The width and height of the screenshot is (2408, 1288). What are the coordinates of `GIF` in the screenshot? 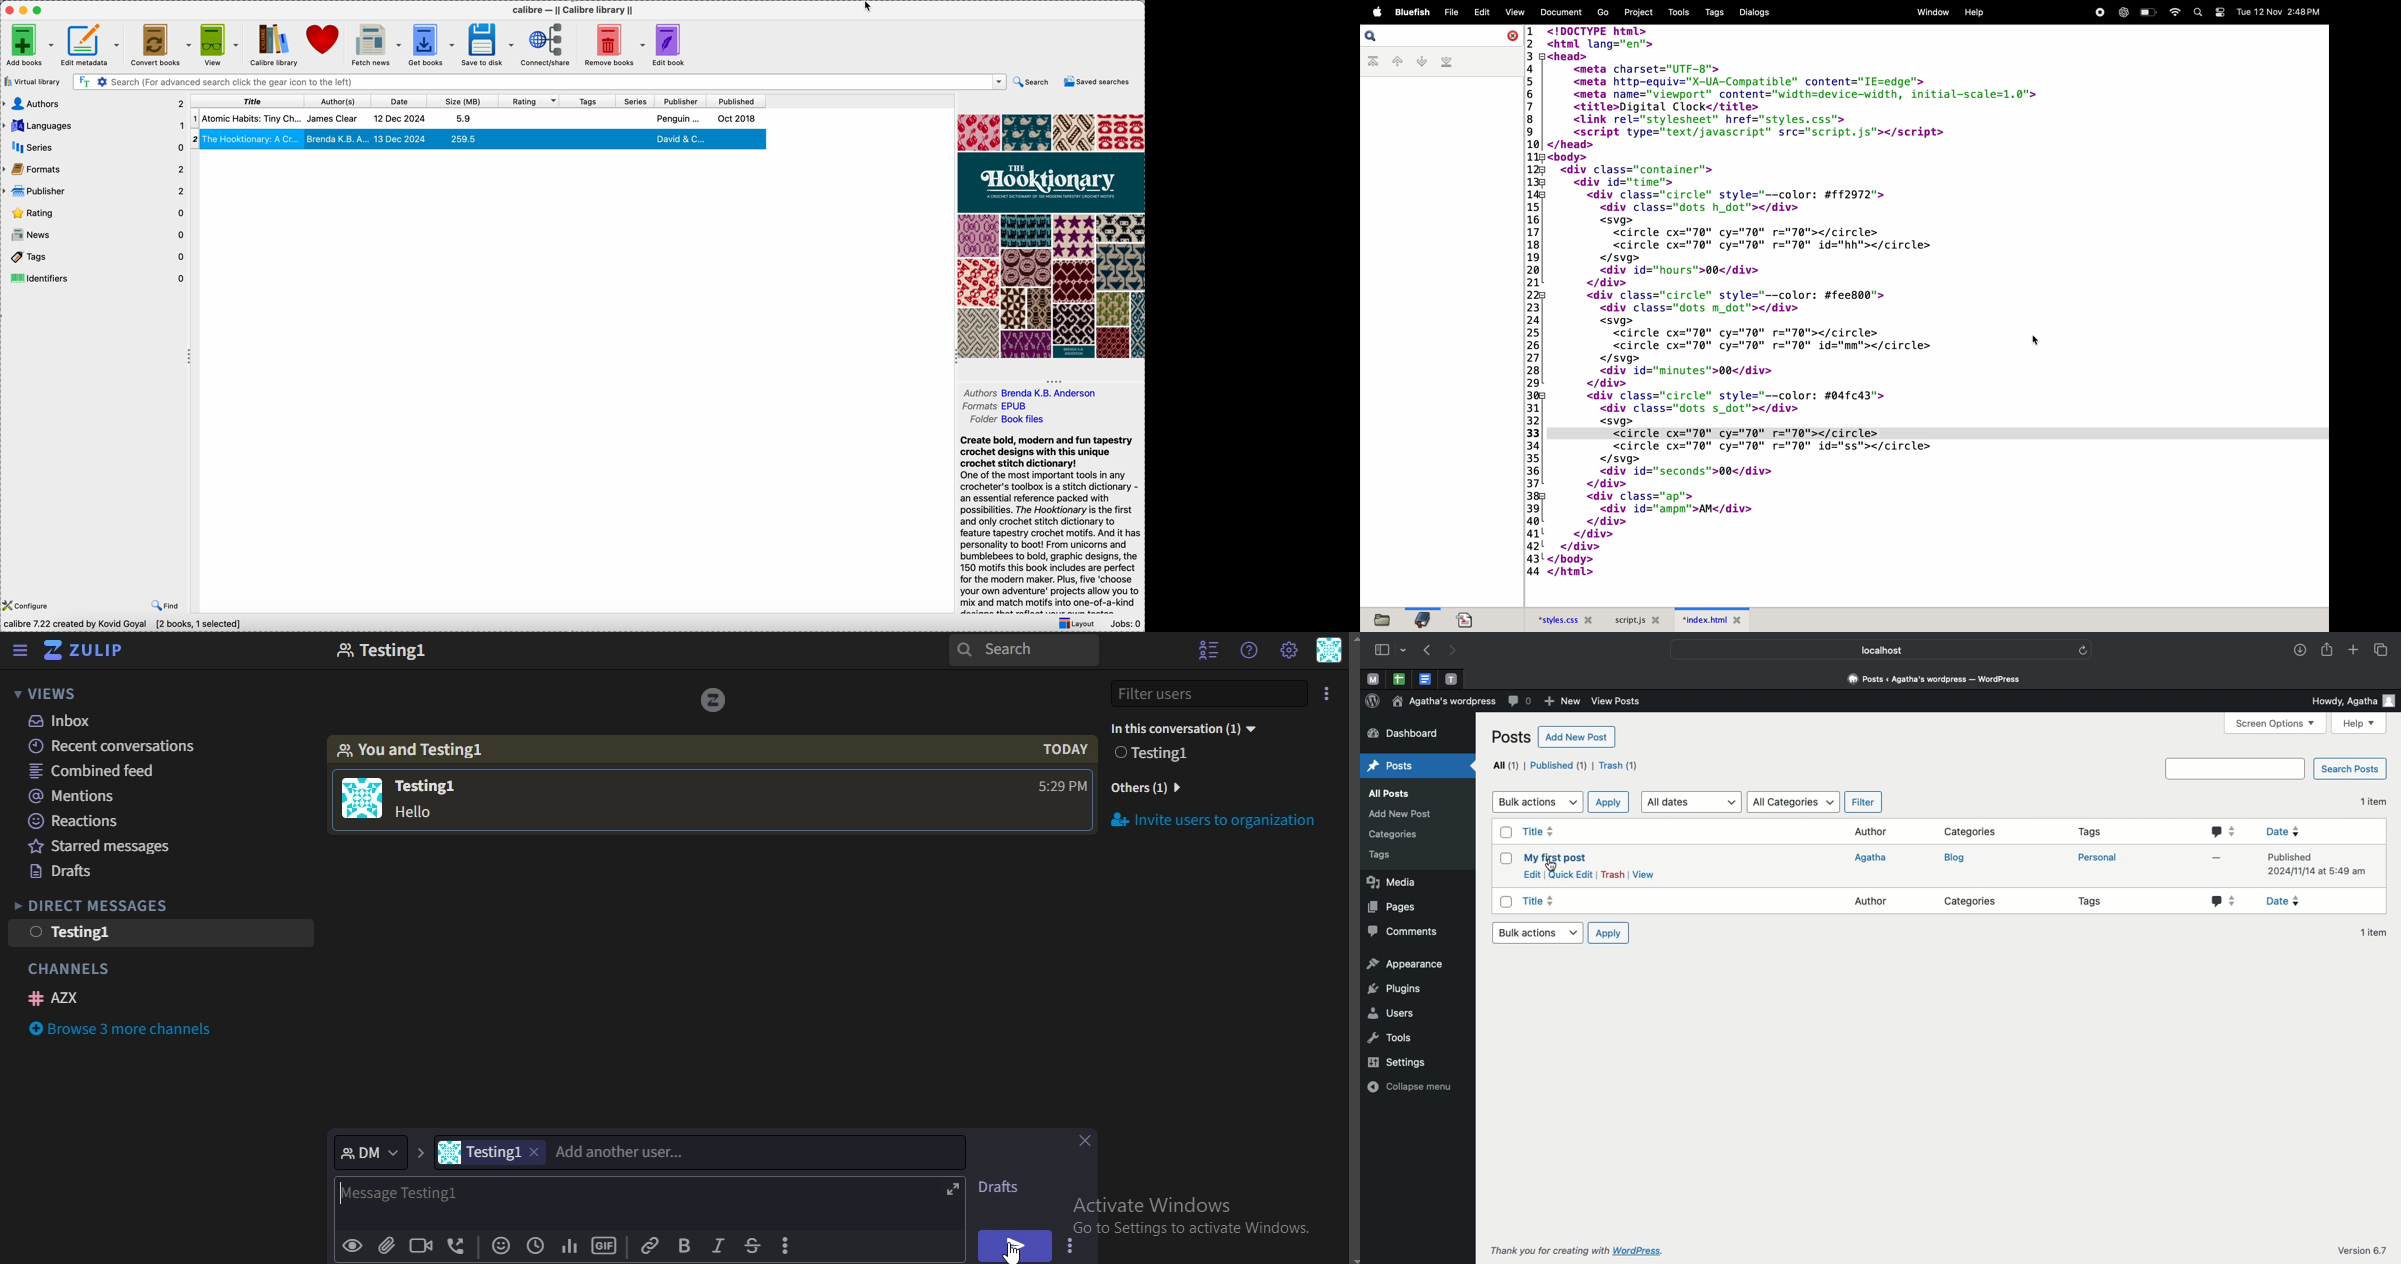 It's located at (604, 1246).